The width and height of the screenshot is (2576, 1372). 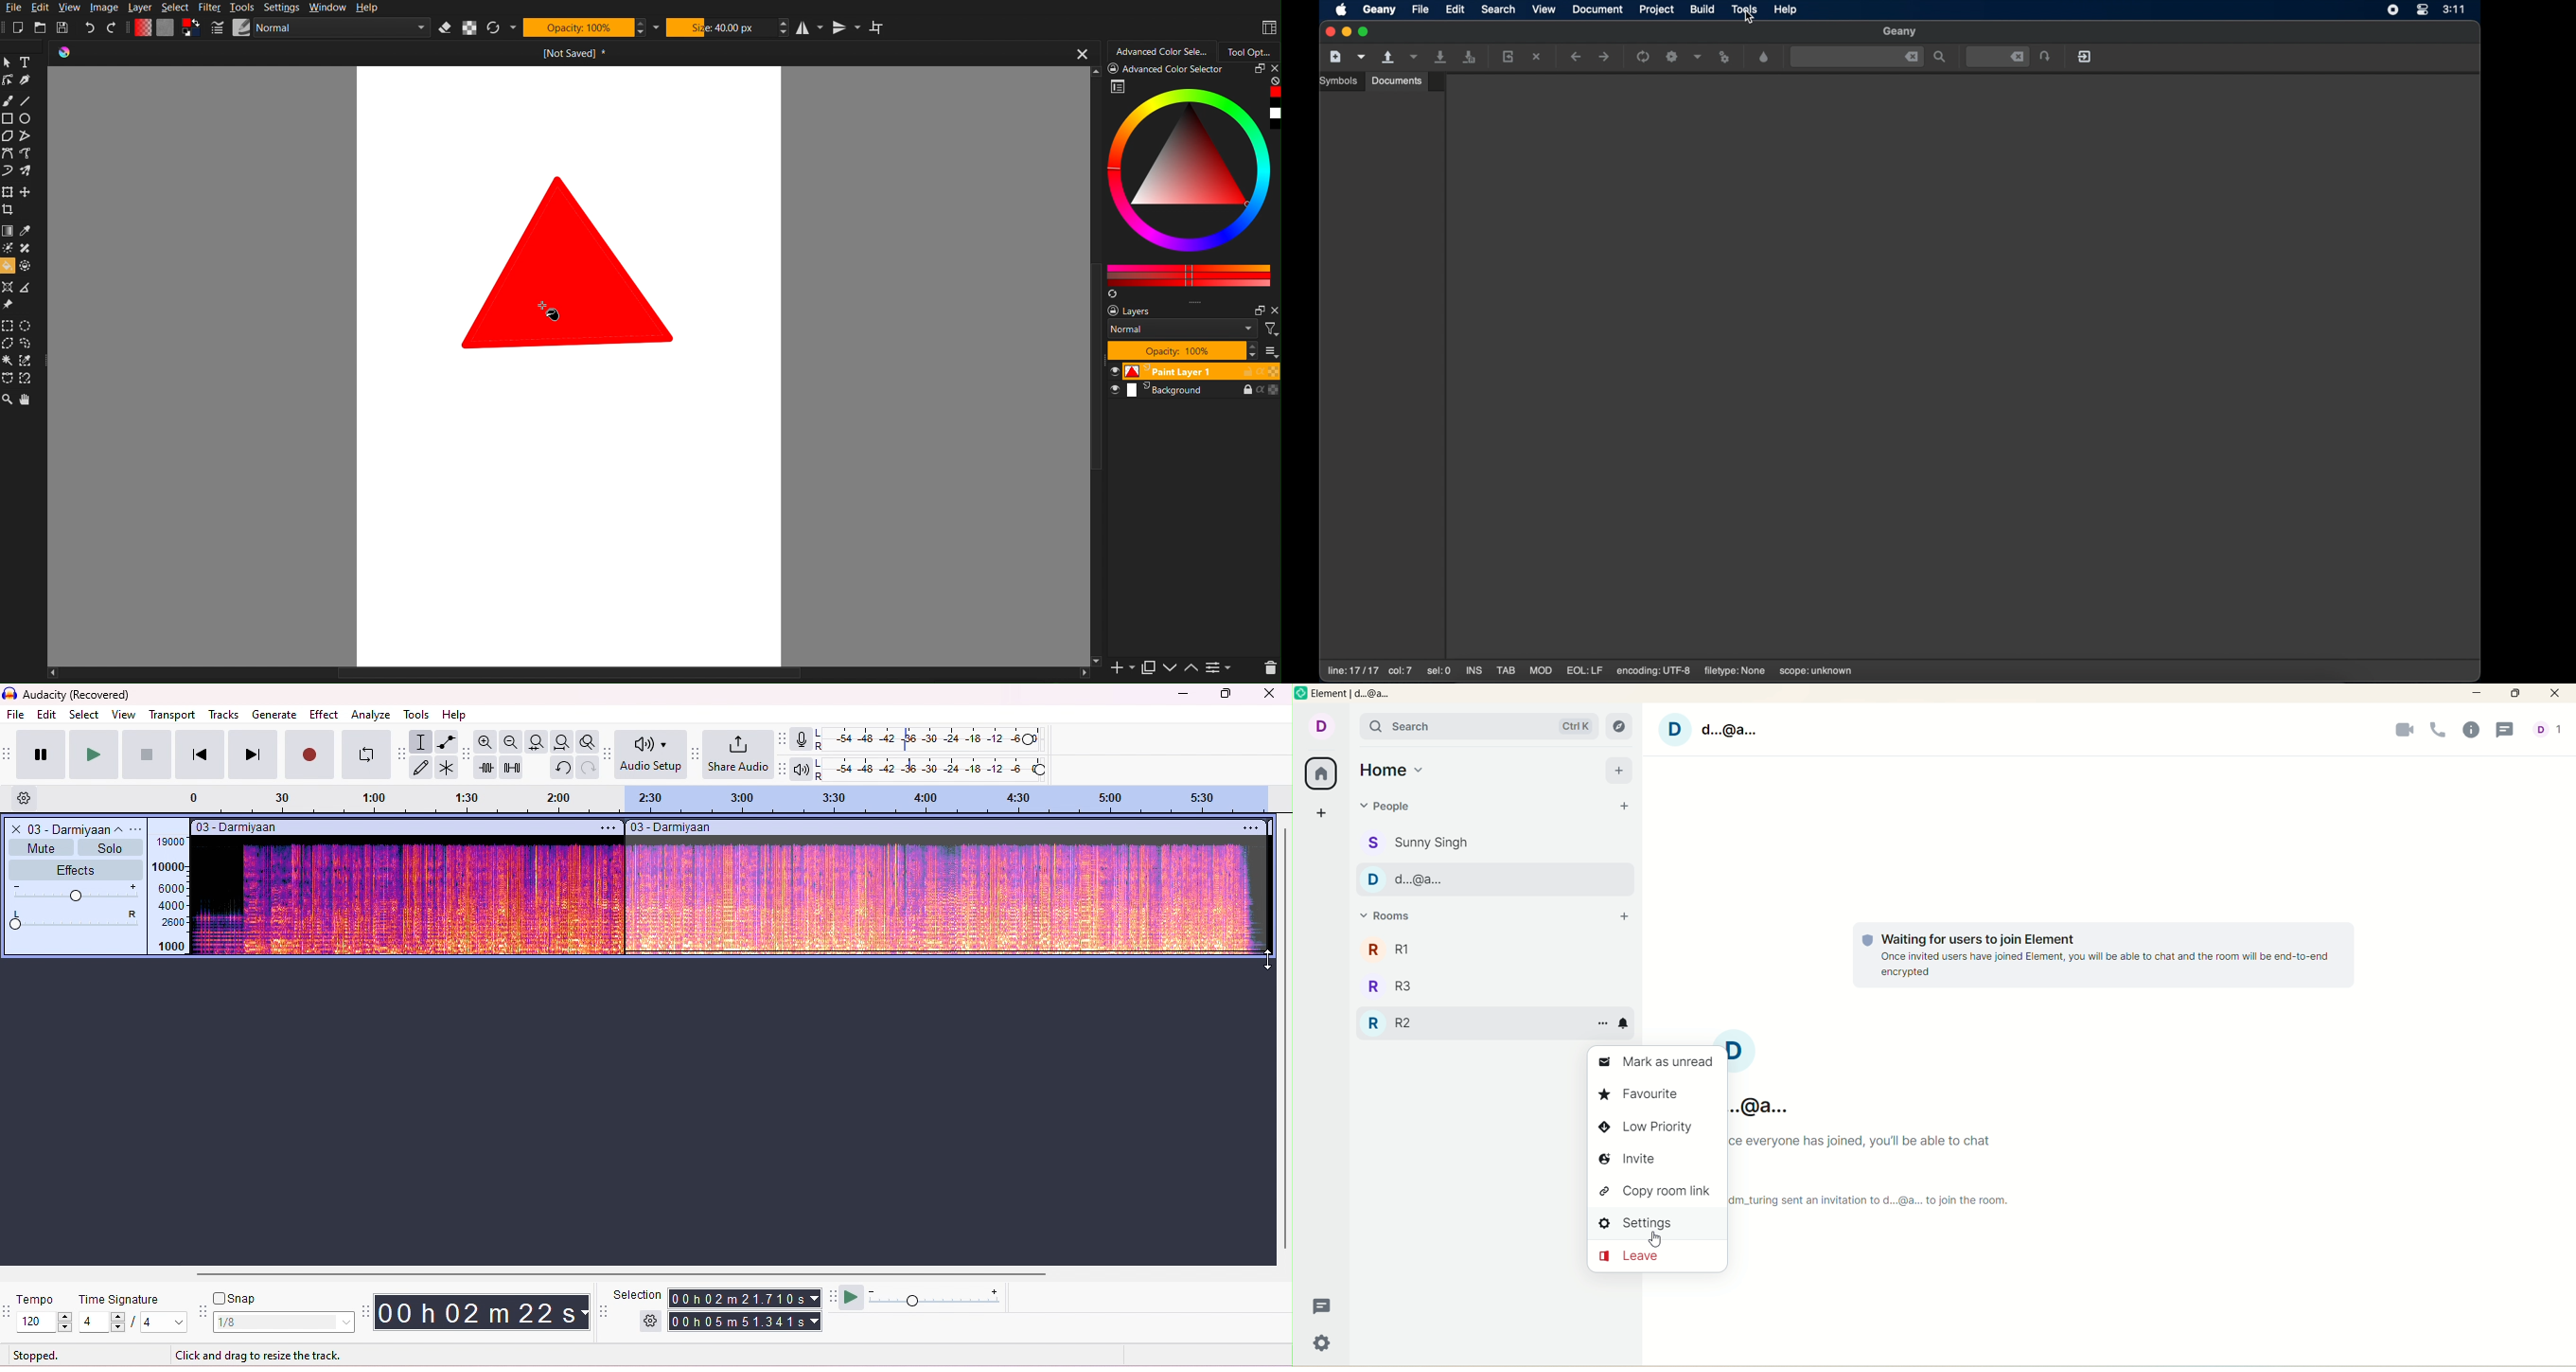 What do you see at coordinates (1193, 371) in the screenshot?
I see `paint layer 1` at bounding box center [1193, 371].